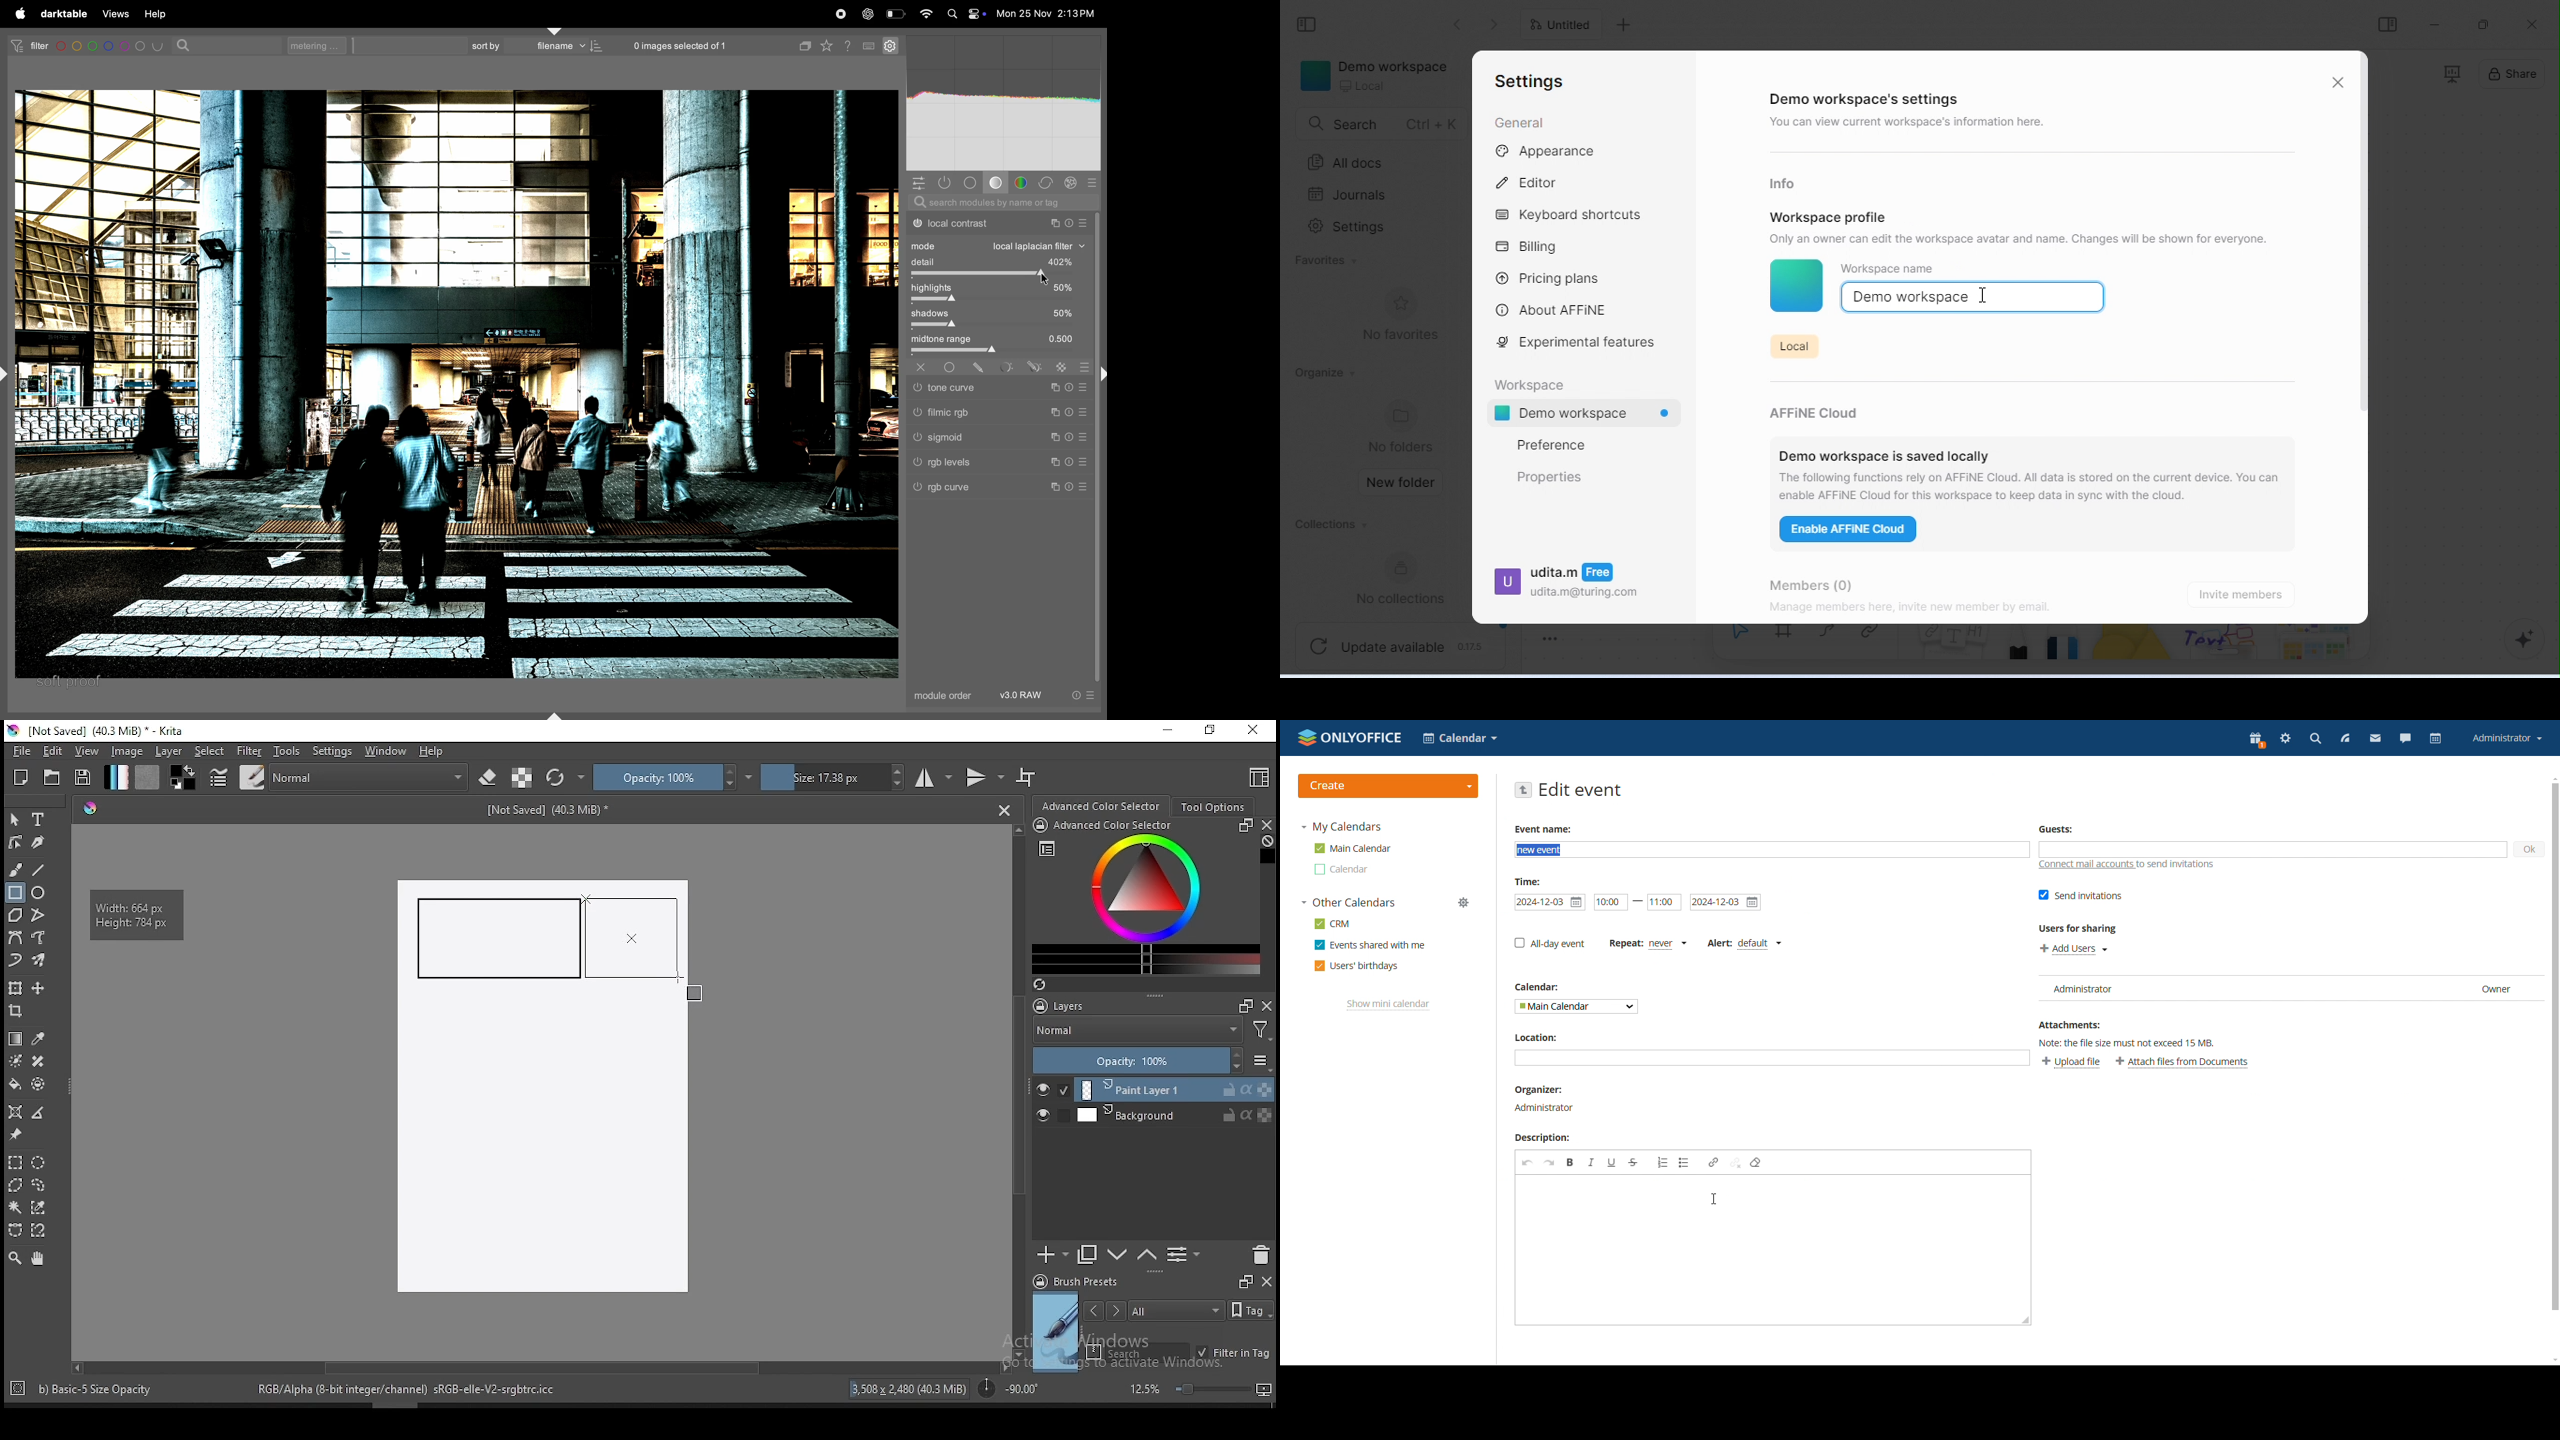  What do you see at coordinates (842, 14) in the screenshot?
I see `record` at bounding box center [842, 14].